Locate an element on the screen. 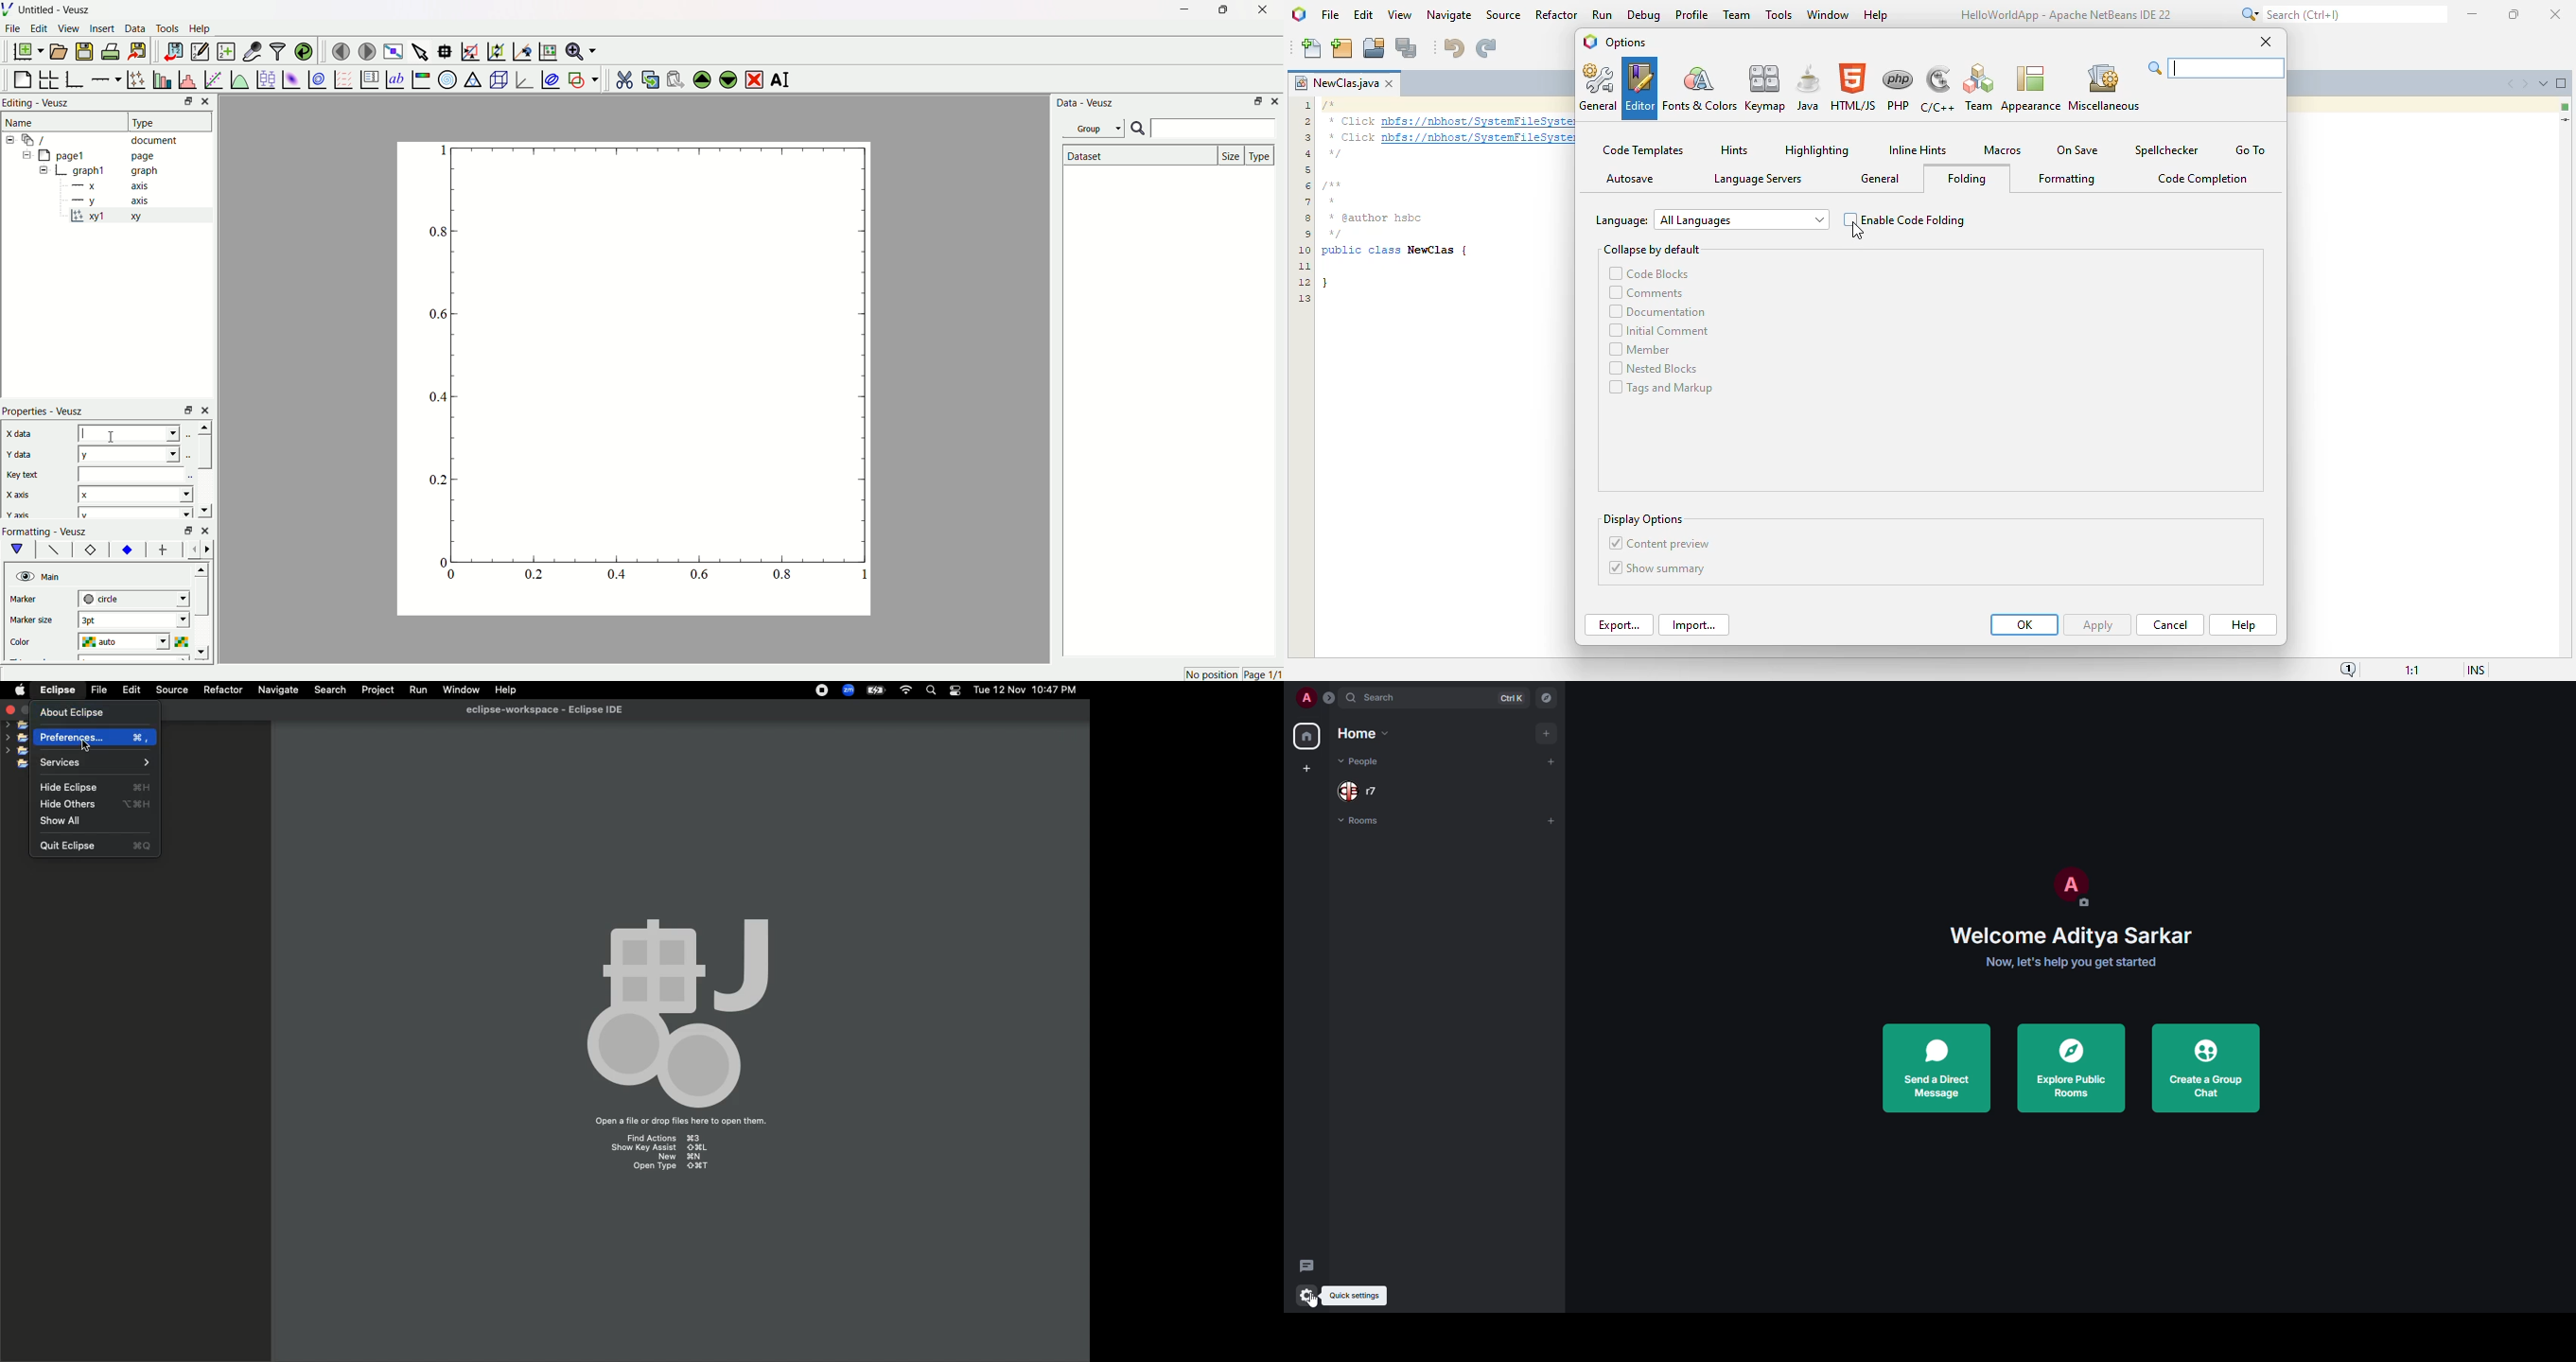 The width and height of the screenshot is (2576, 1372). save all is located at coordinates (1407, 47).